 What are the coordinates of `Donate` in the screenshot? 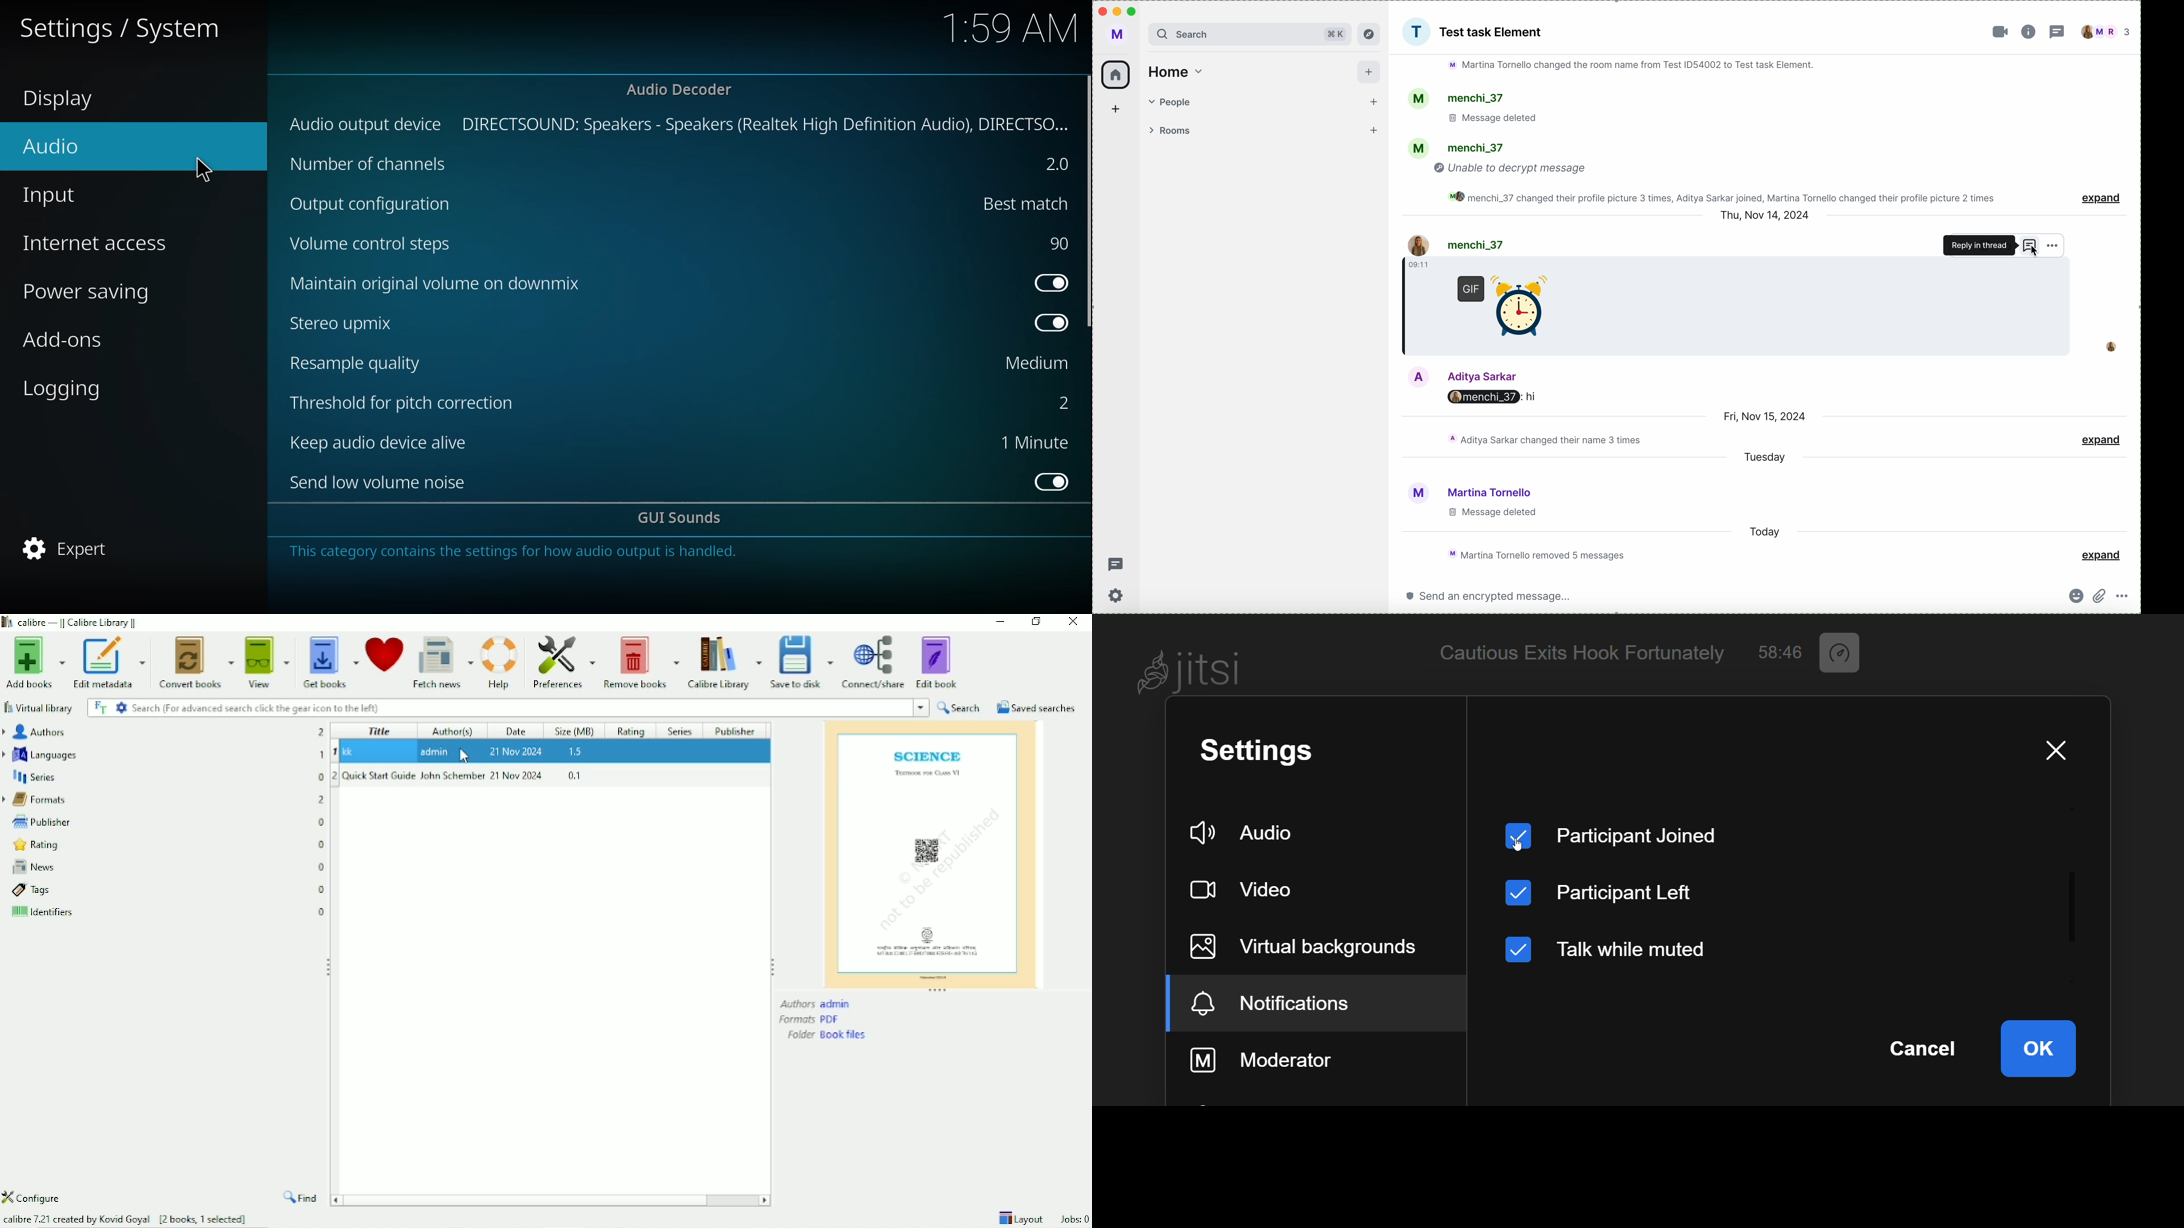 It's located at (384, 652).